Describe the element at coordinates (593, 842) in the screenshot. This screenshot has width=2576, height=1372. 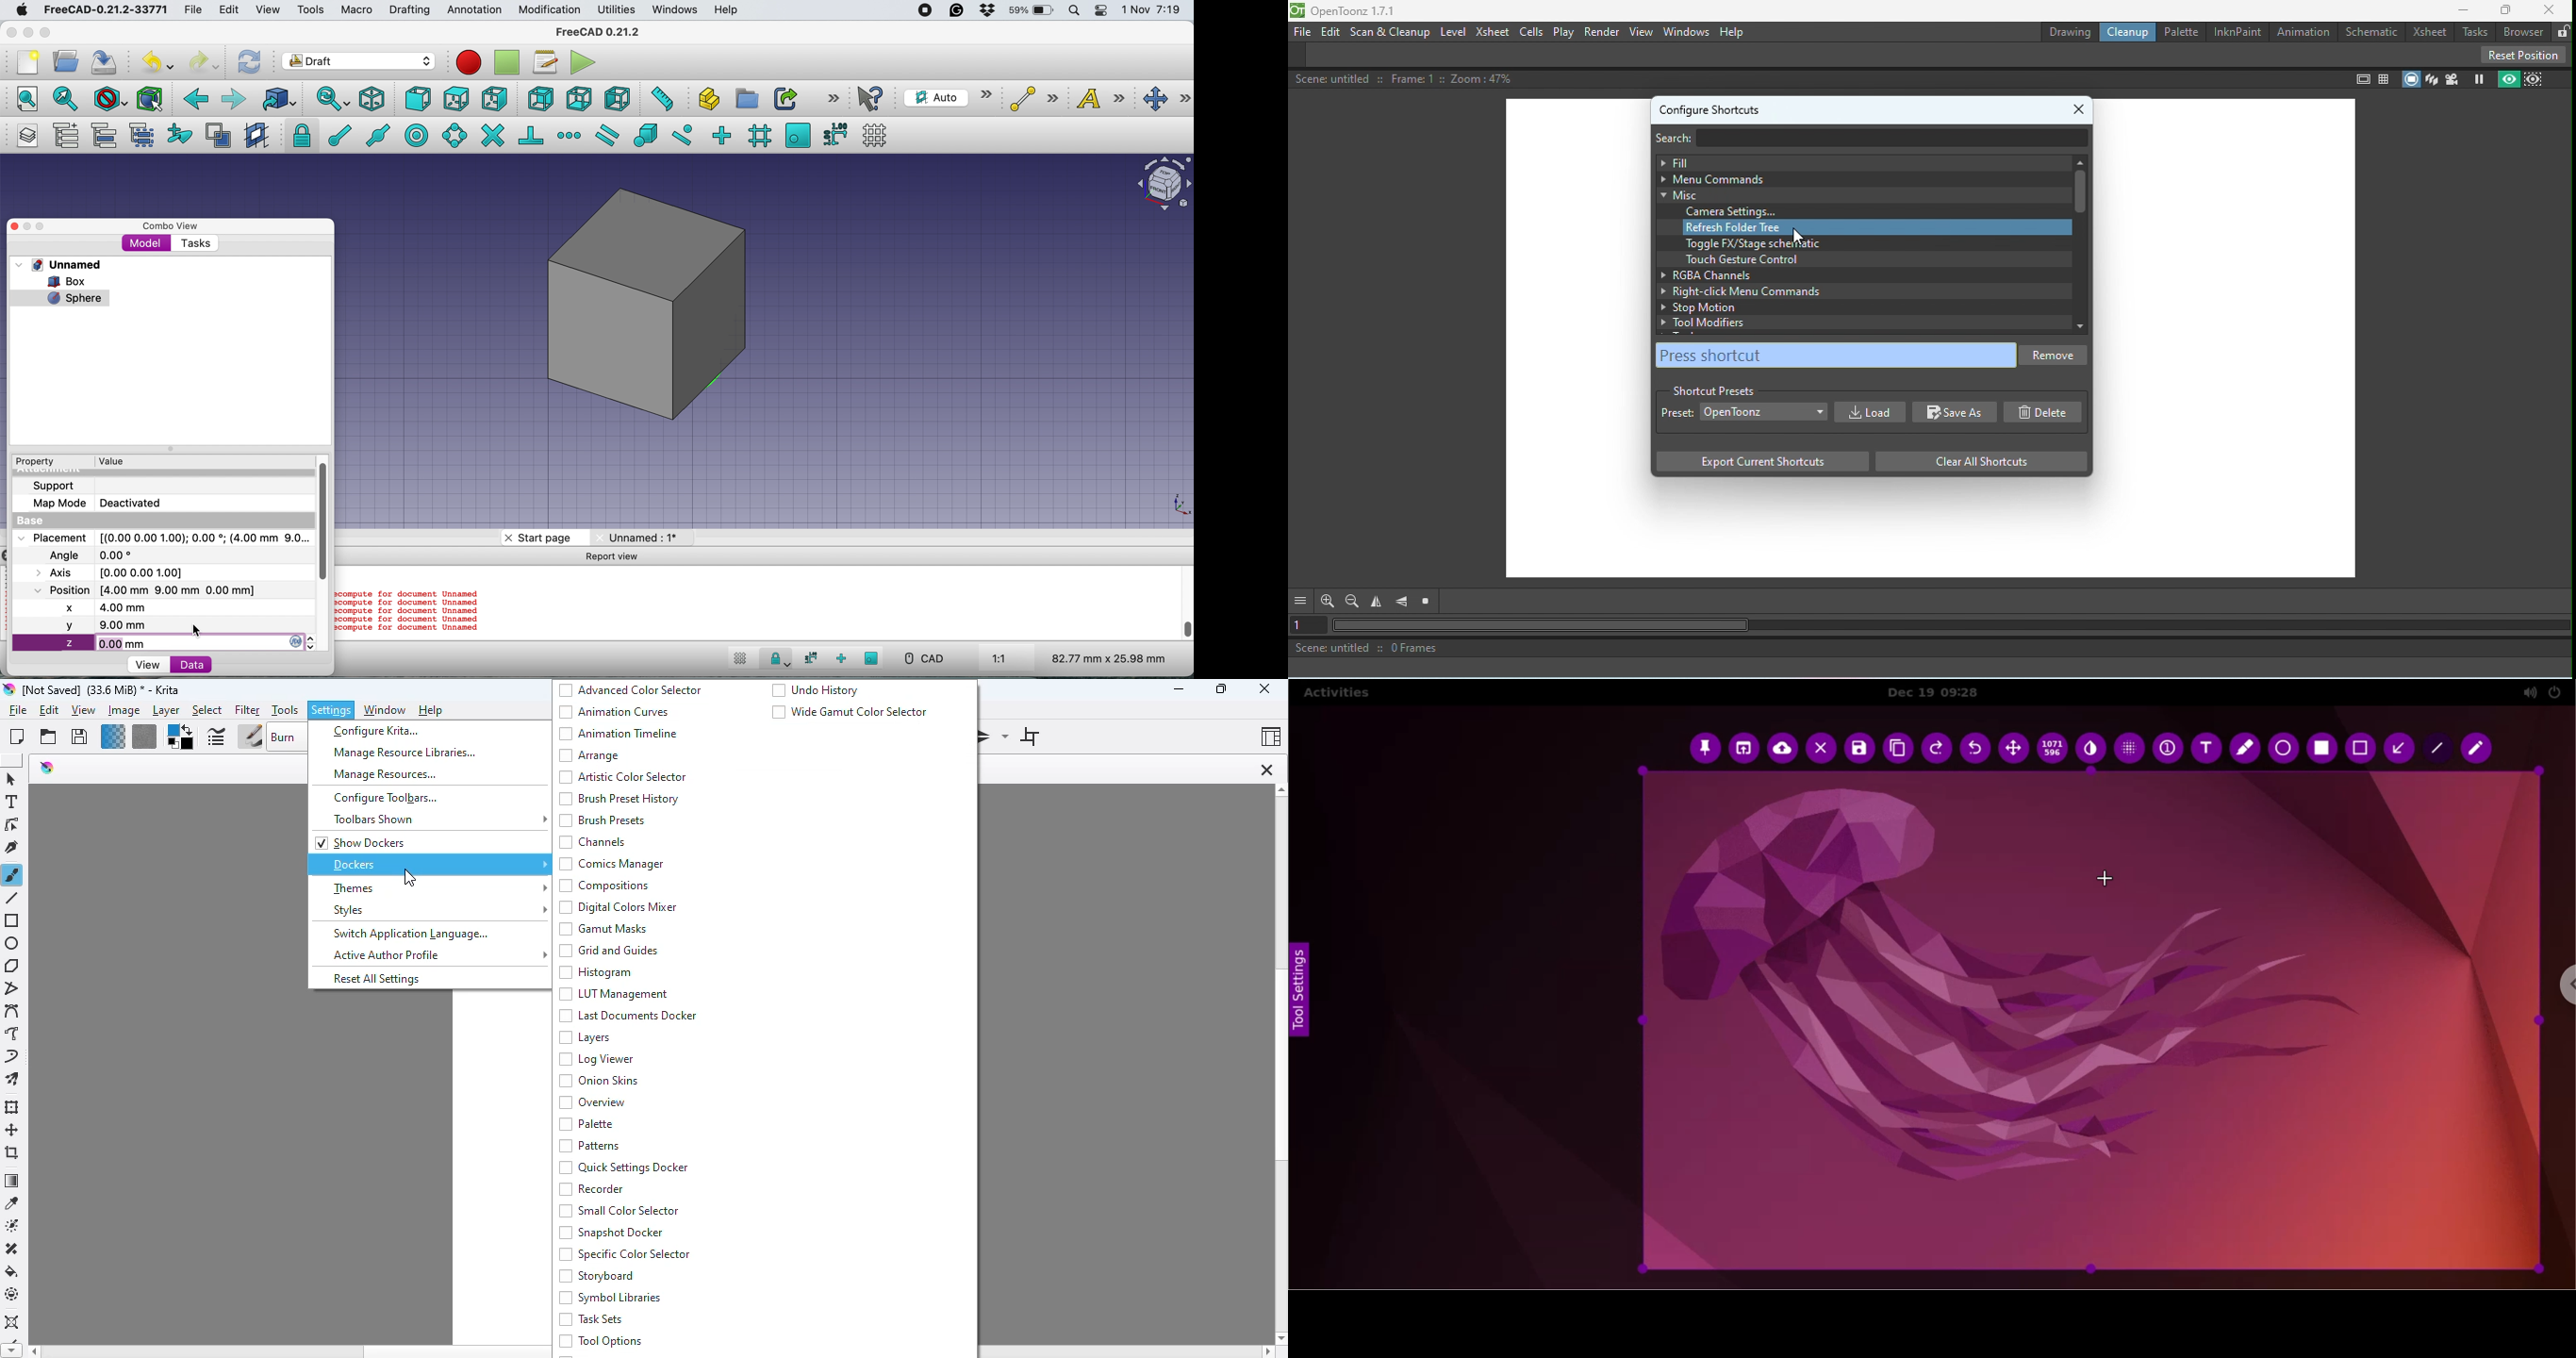
I see `channels` at that location.